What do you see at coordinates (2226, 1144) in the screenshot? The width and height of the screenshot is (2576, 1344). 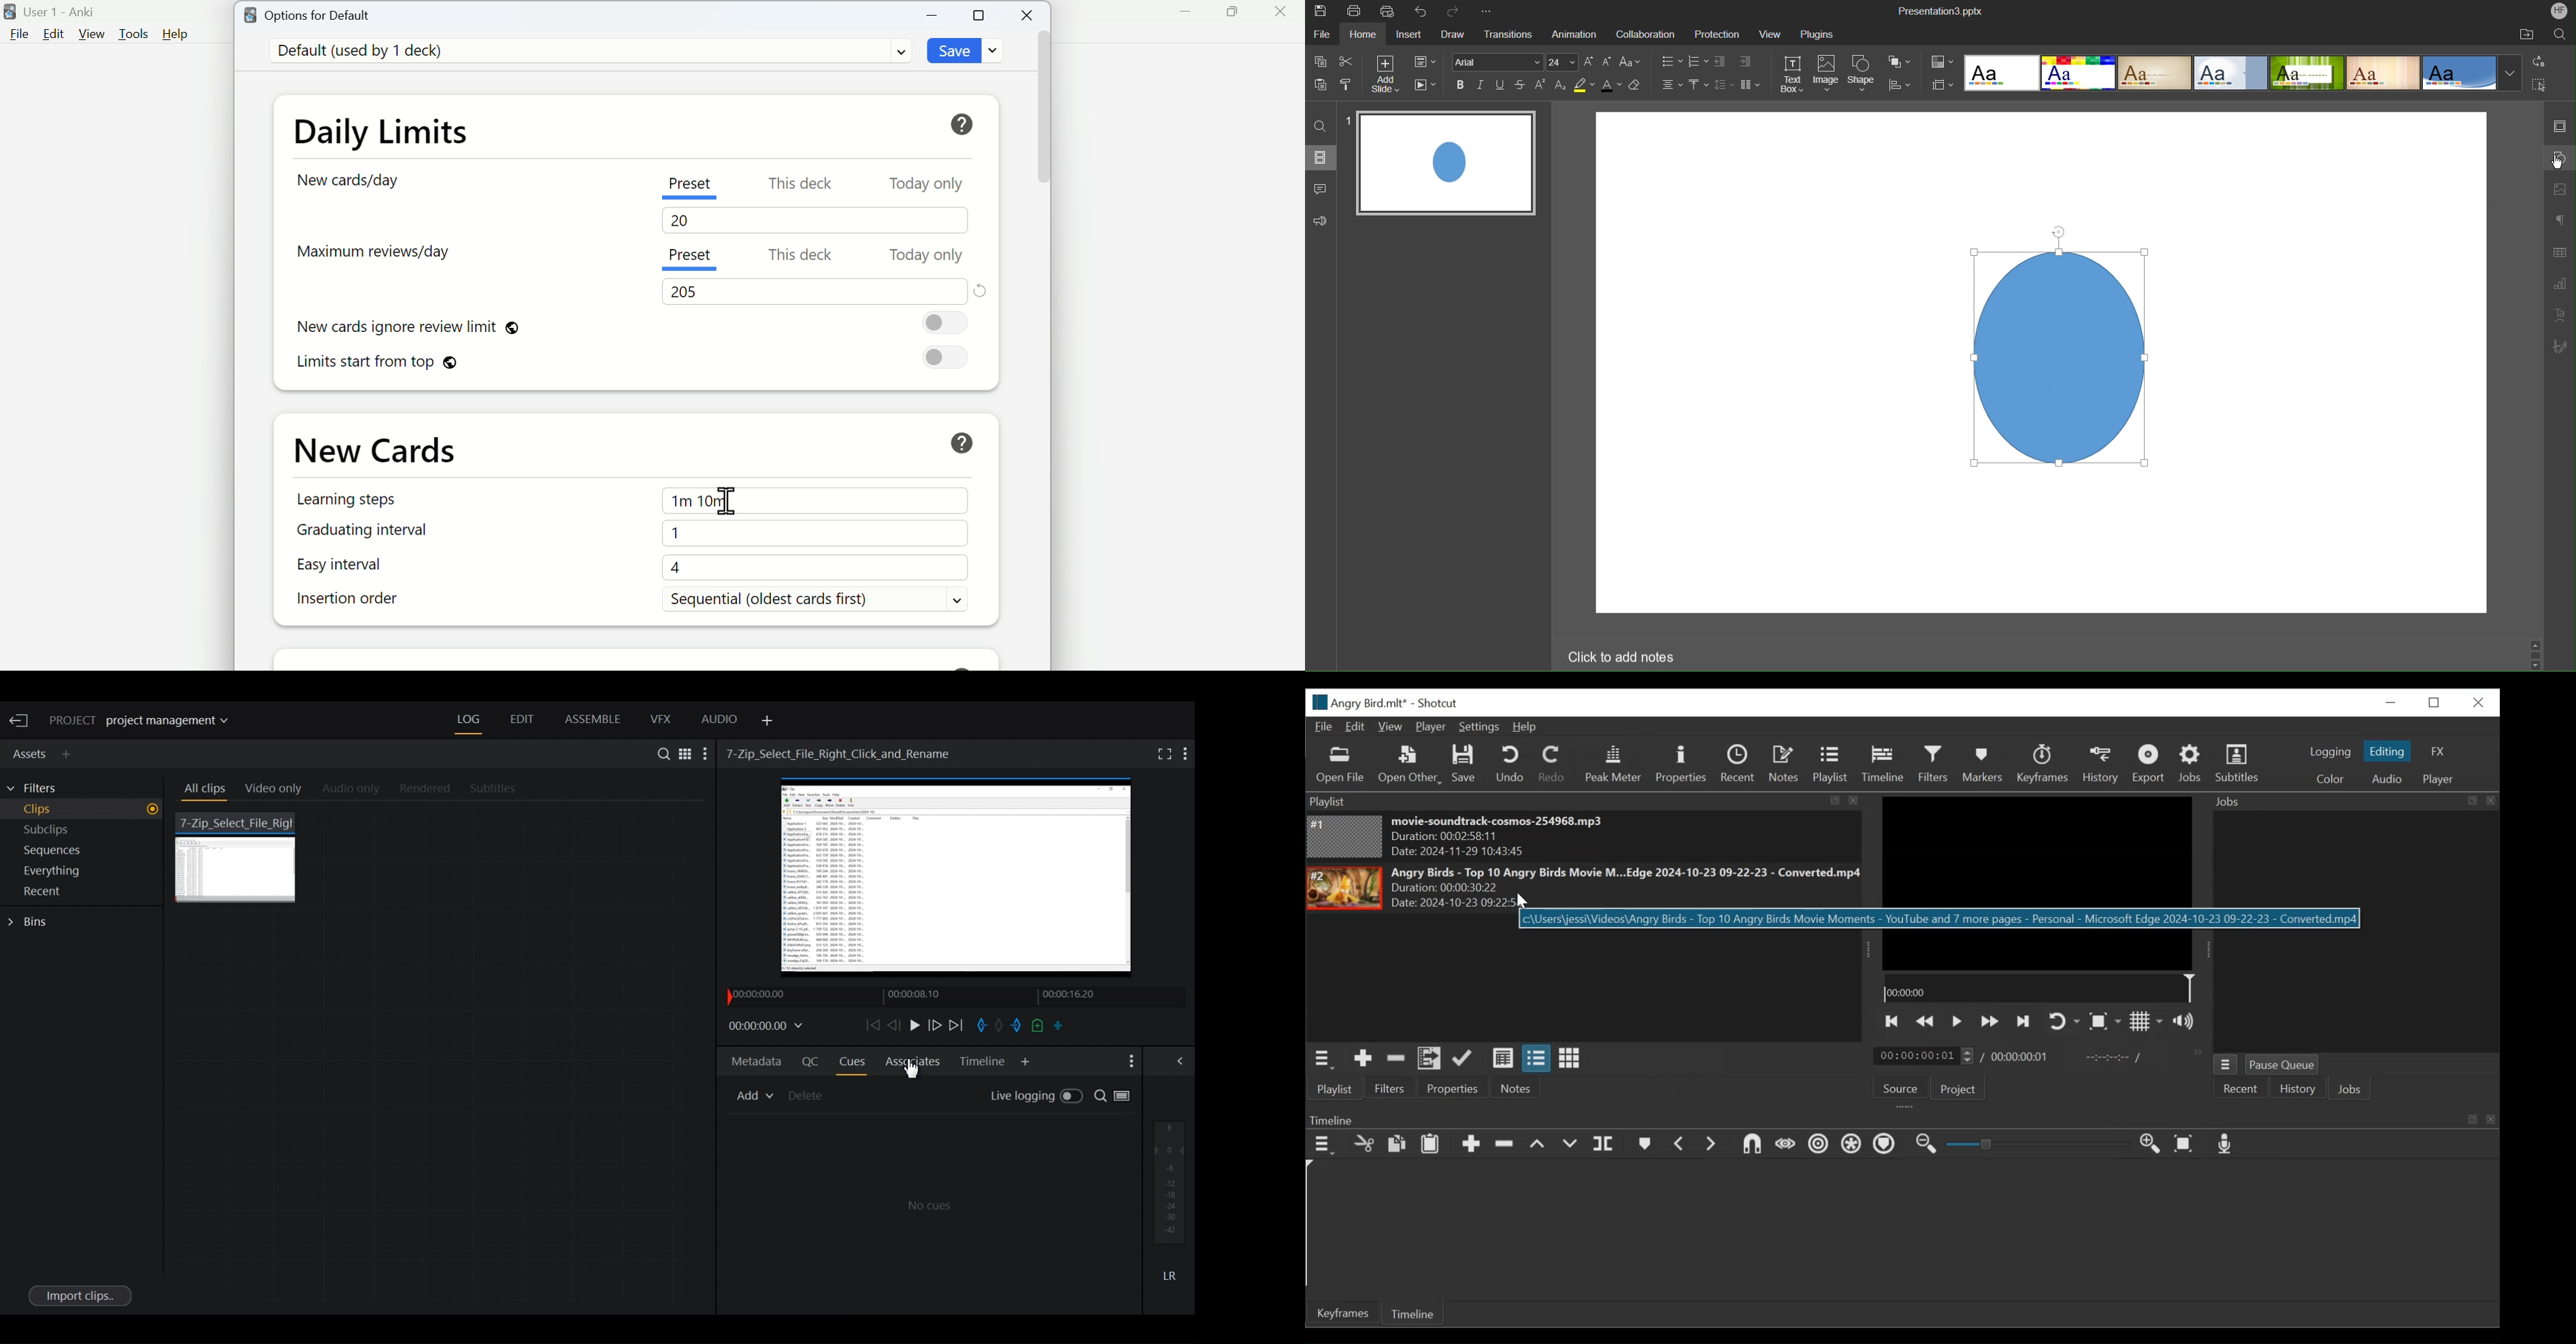 I see `Record audio` at bounding box center [2226, 1144].